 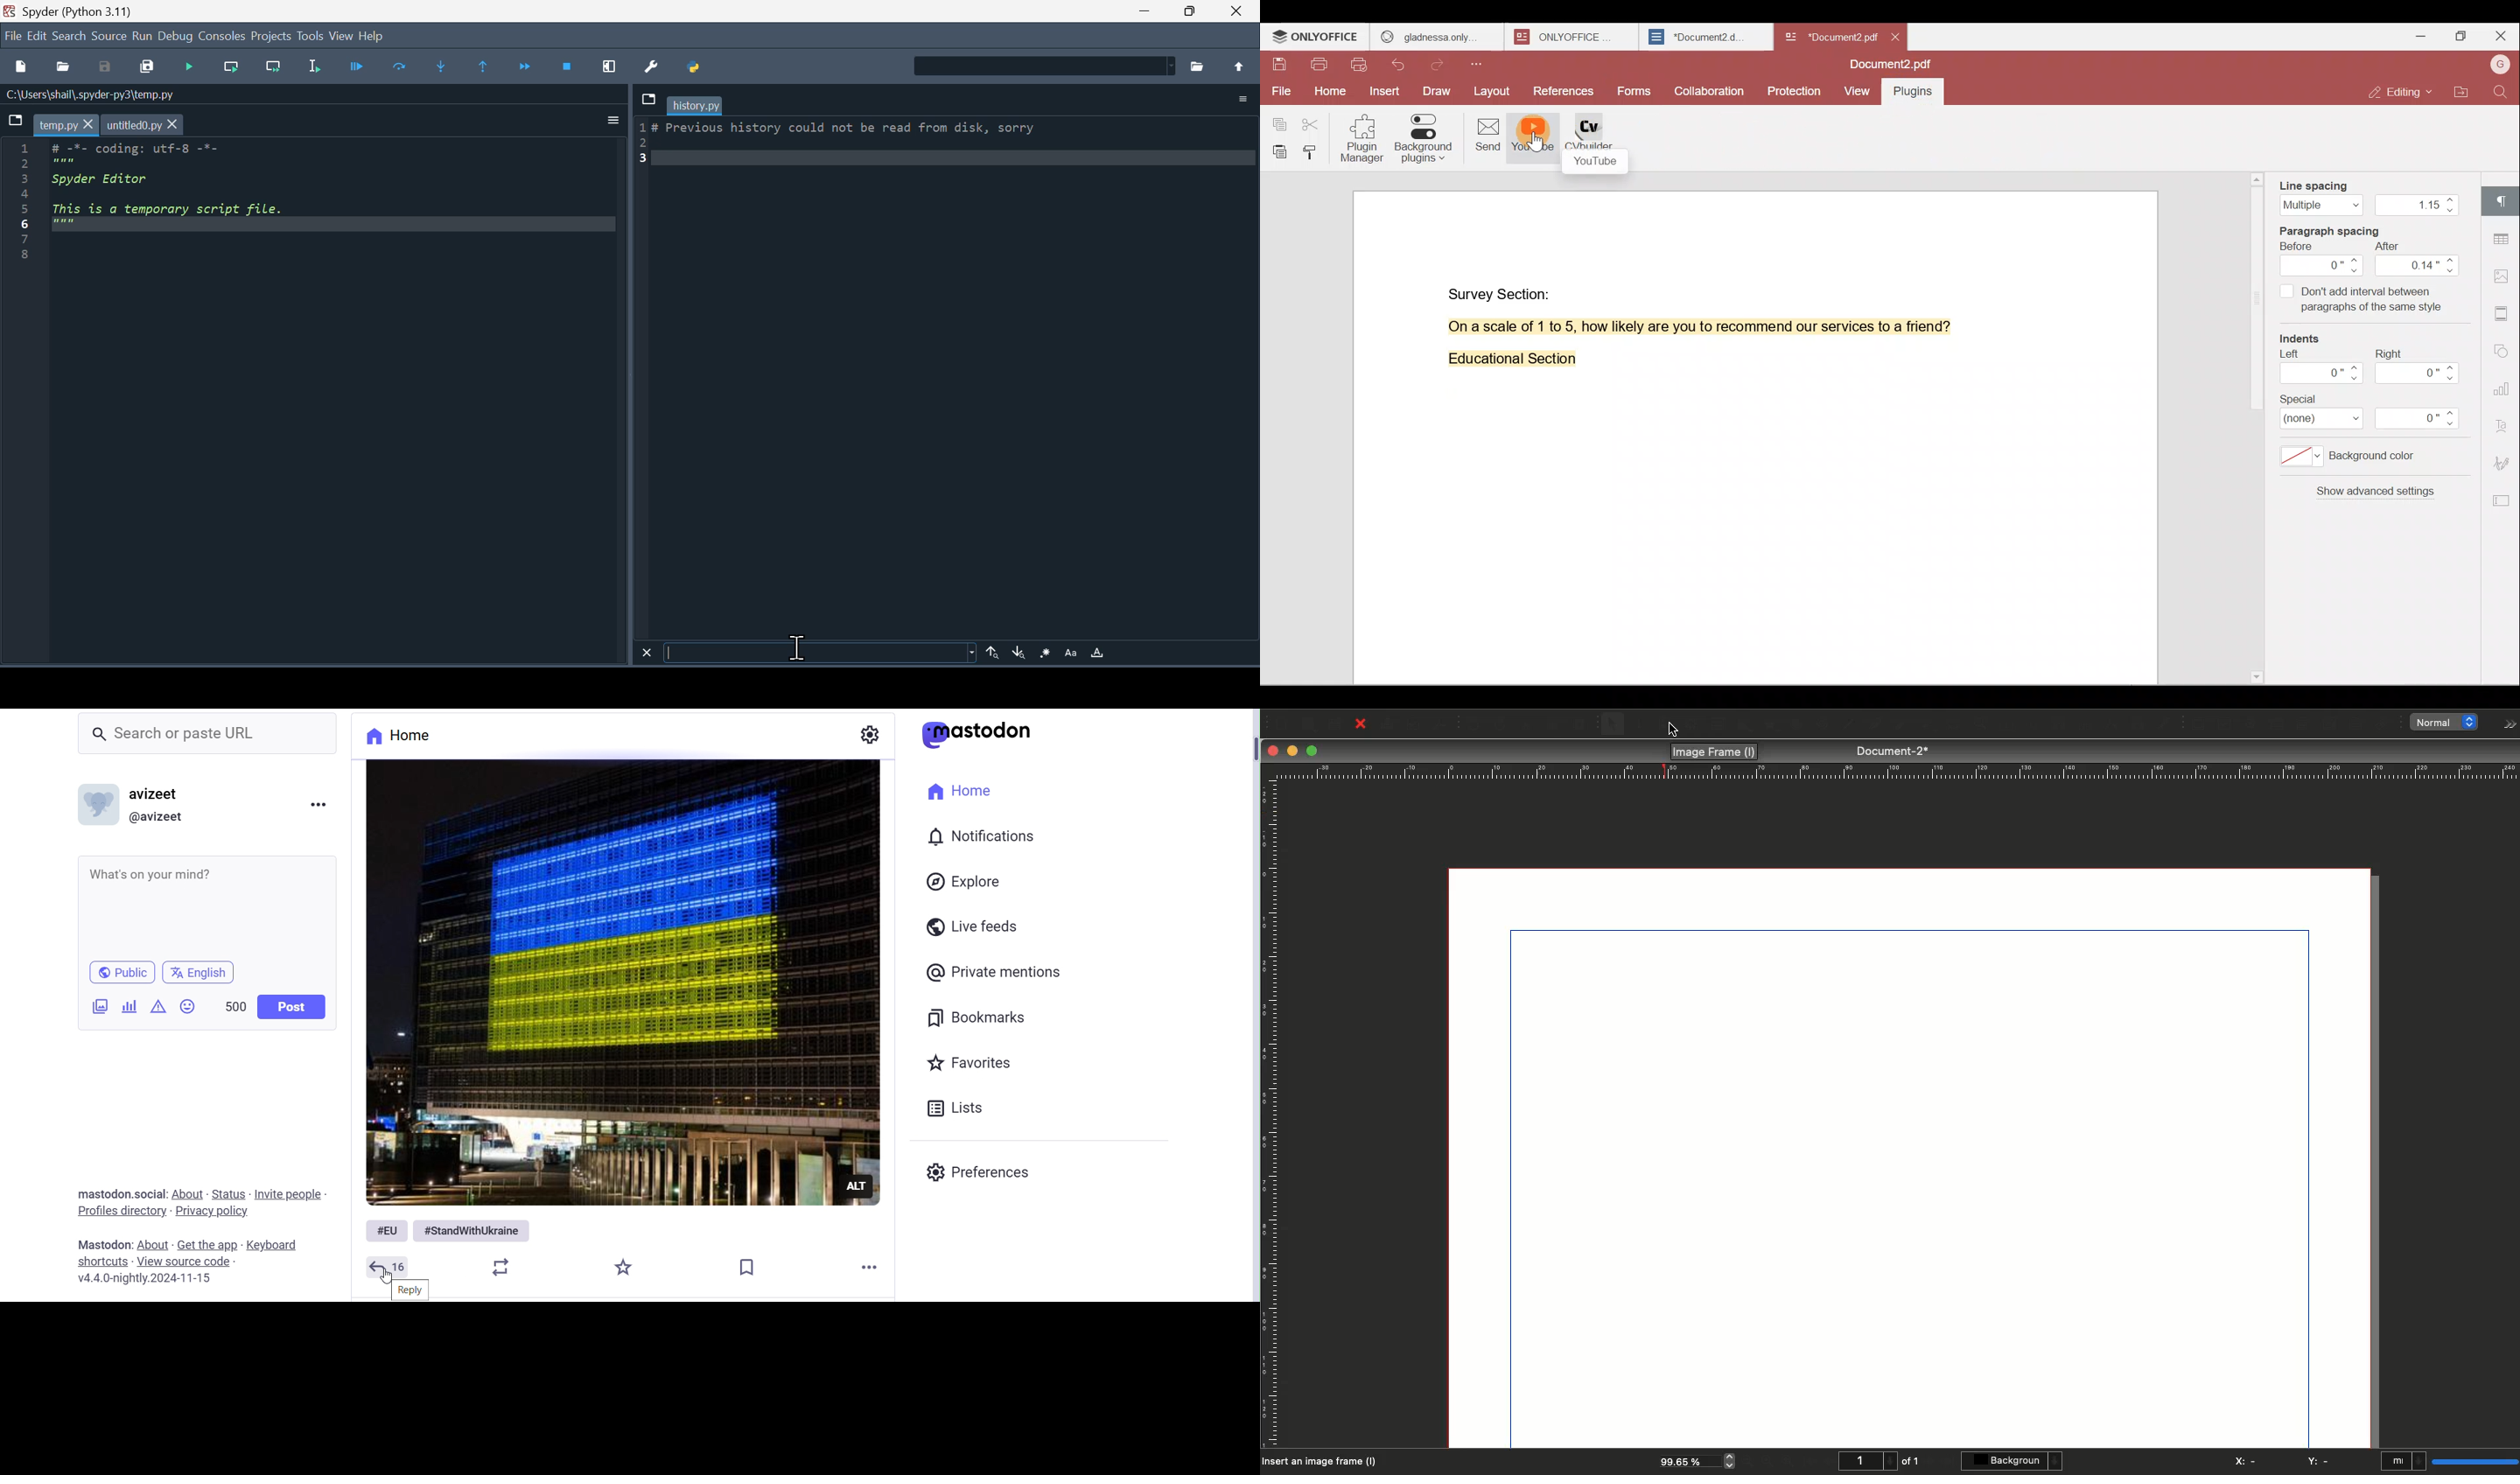 I want to click on Dropdown, so click(x=647, y=98).